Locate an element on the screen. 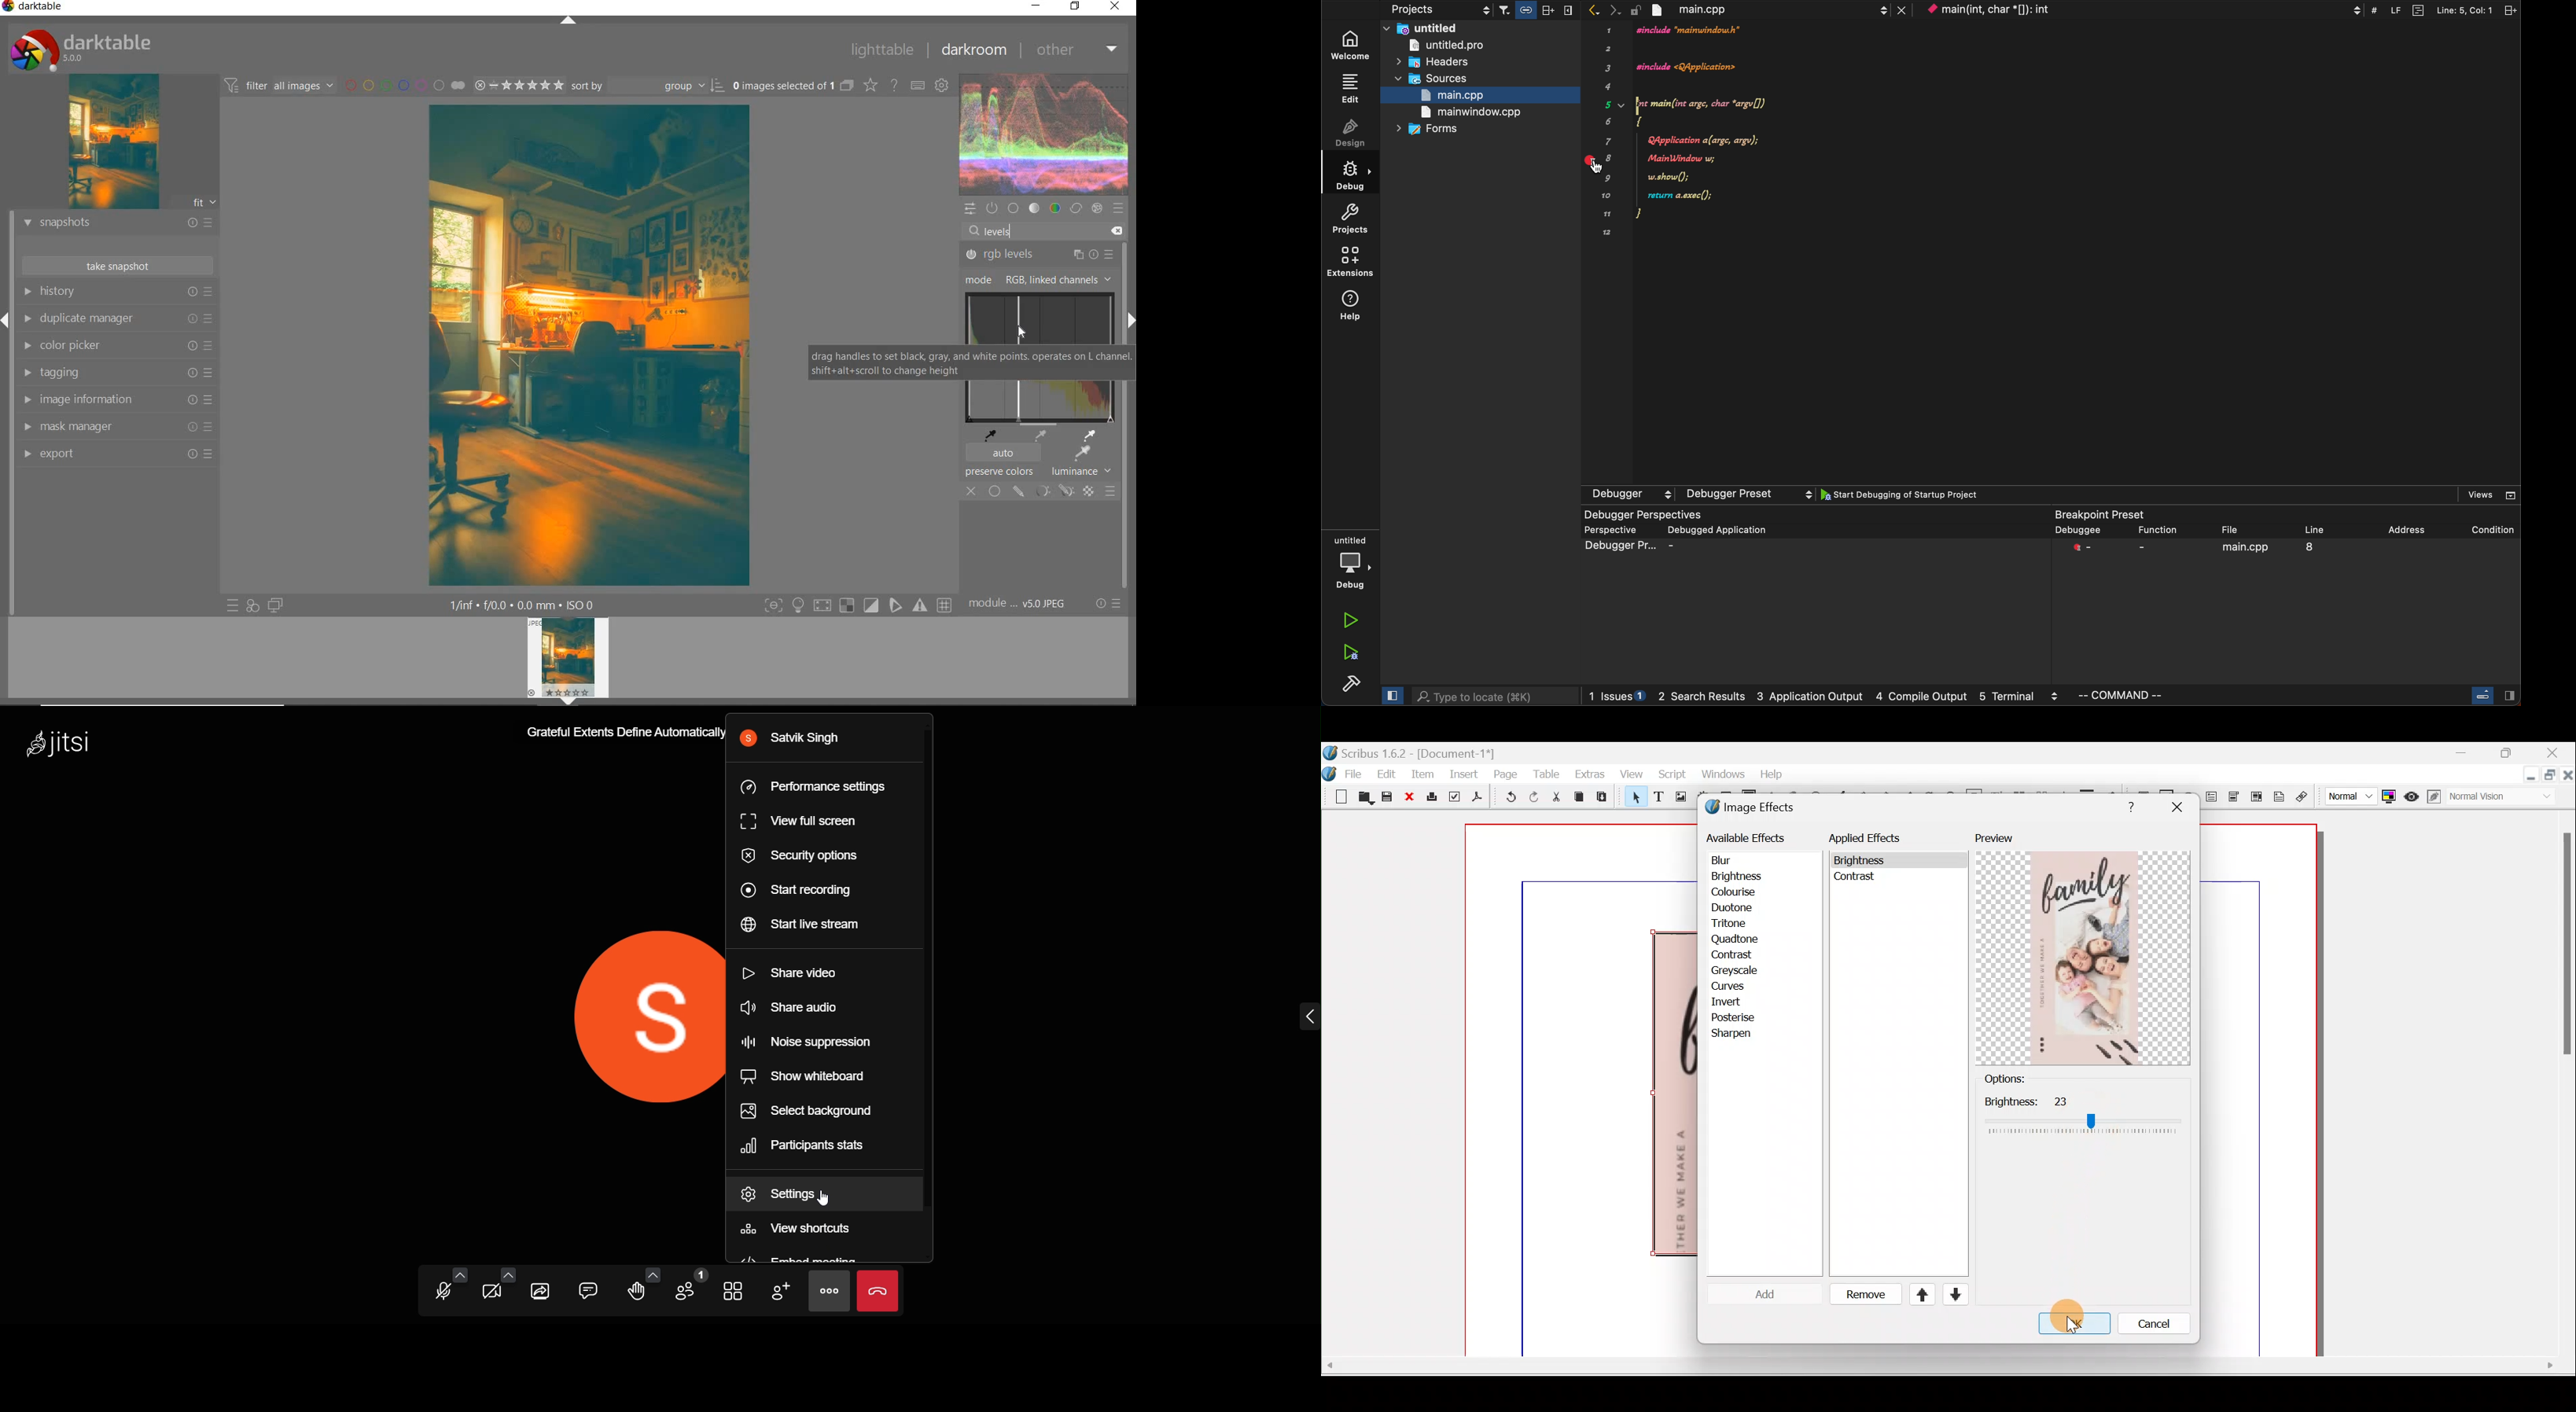 The image size is (2576, 1428). Remove is located at coordinates (1860, 1295).